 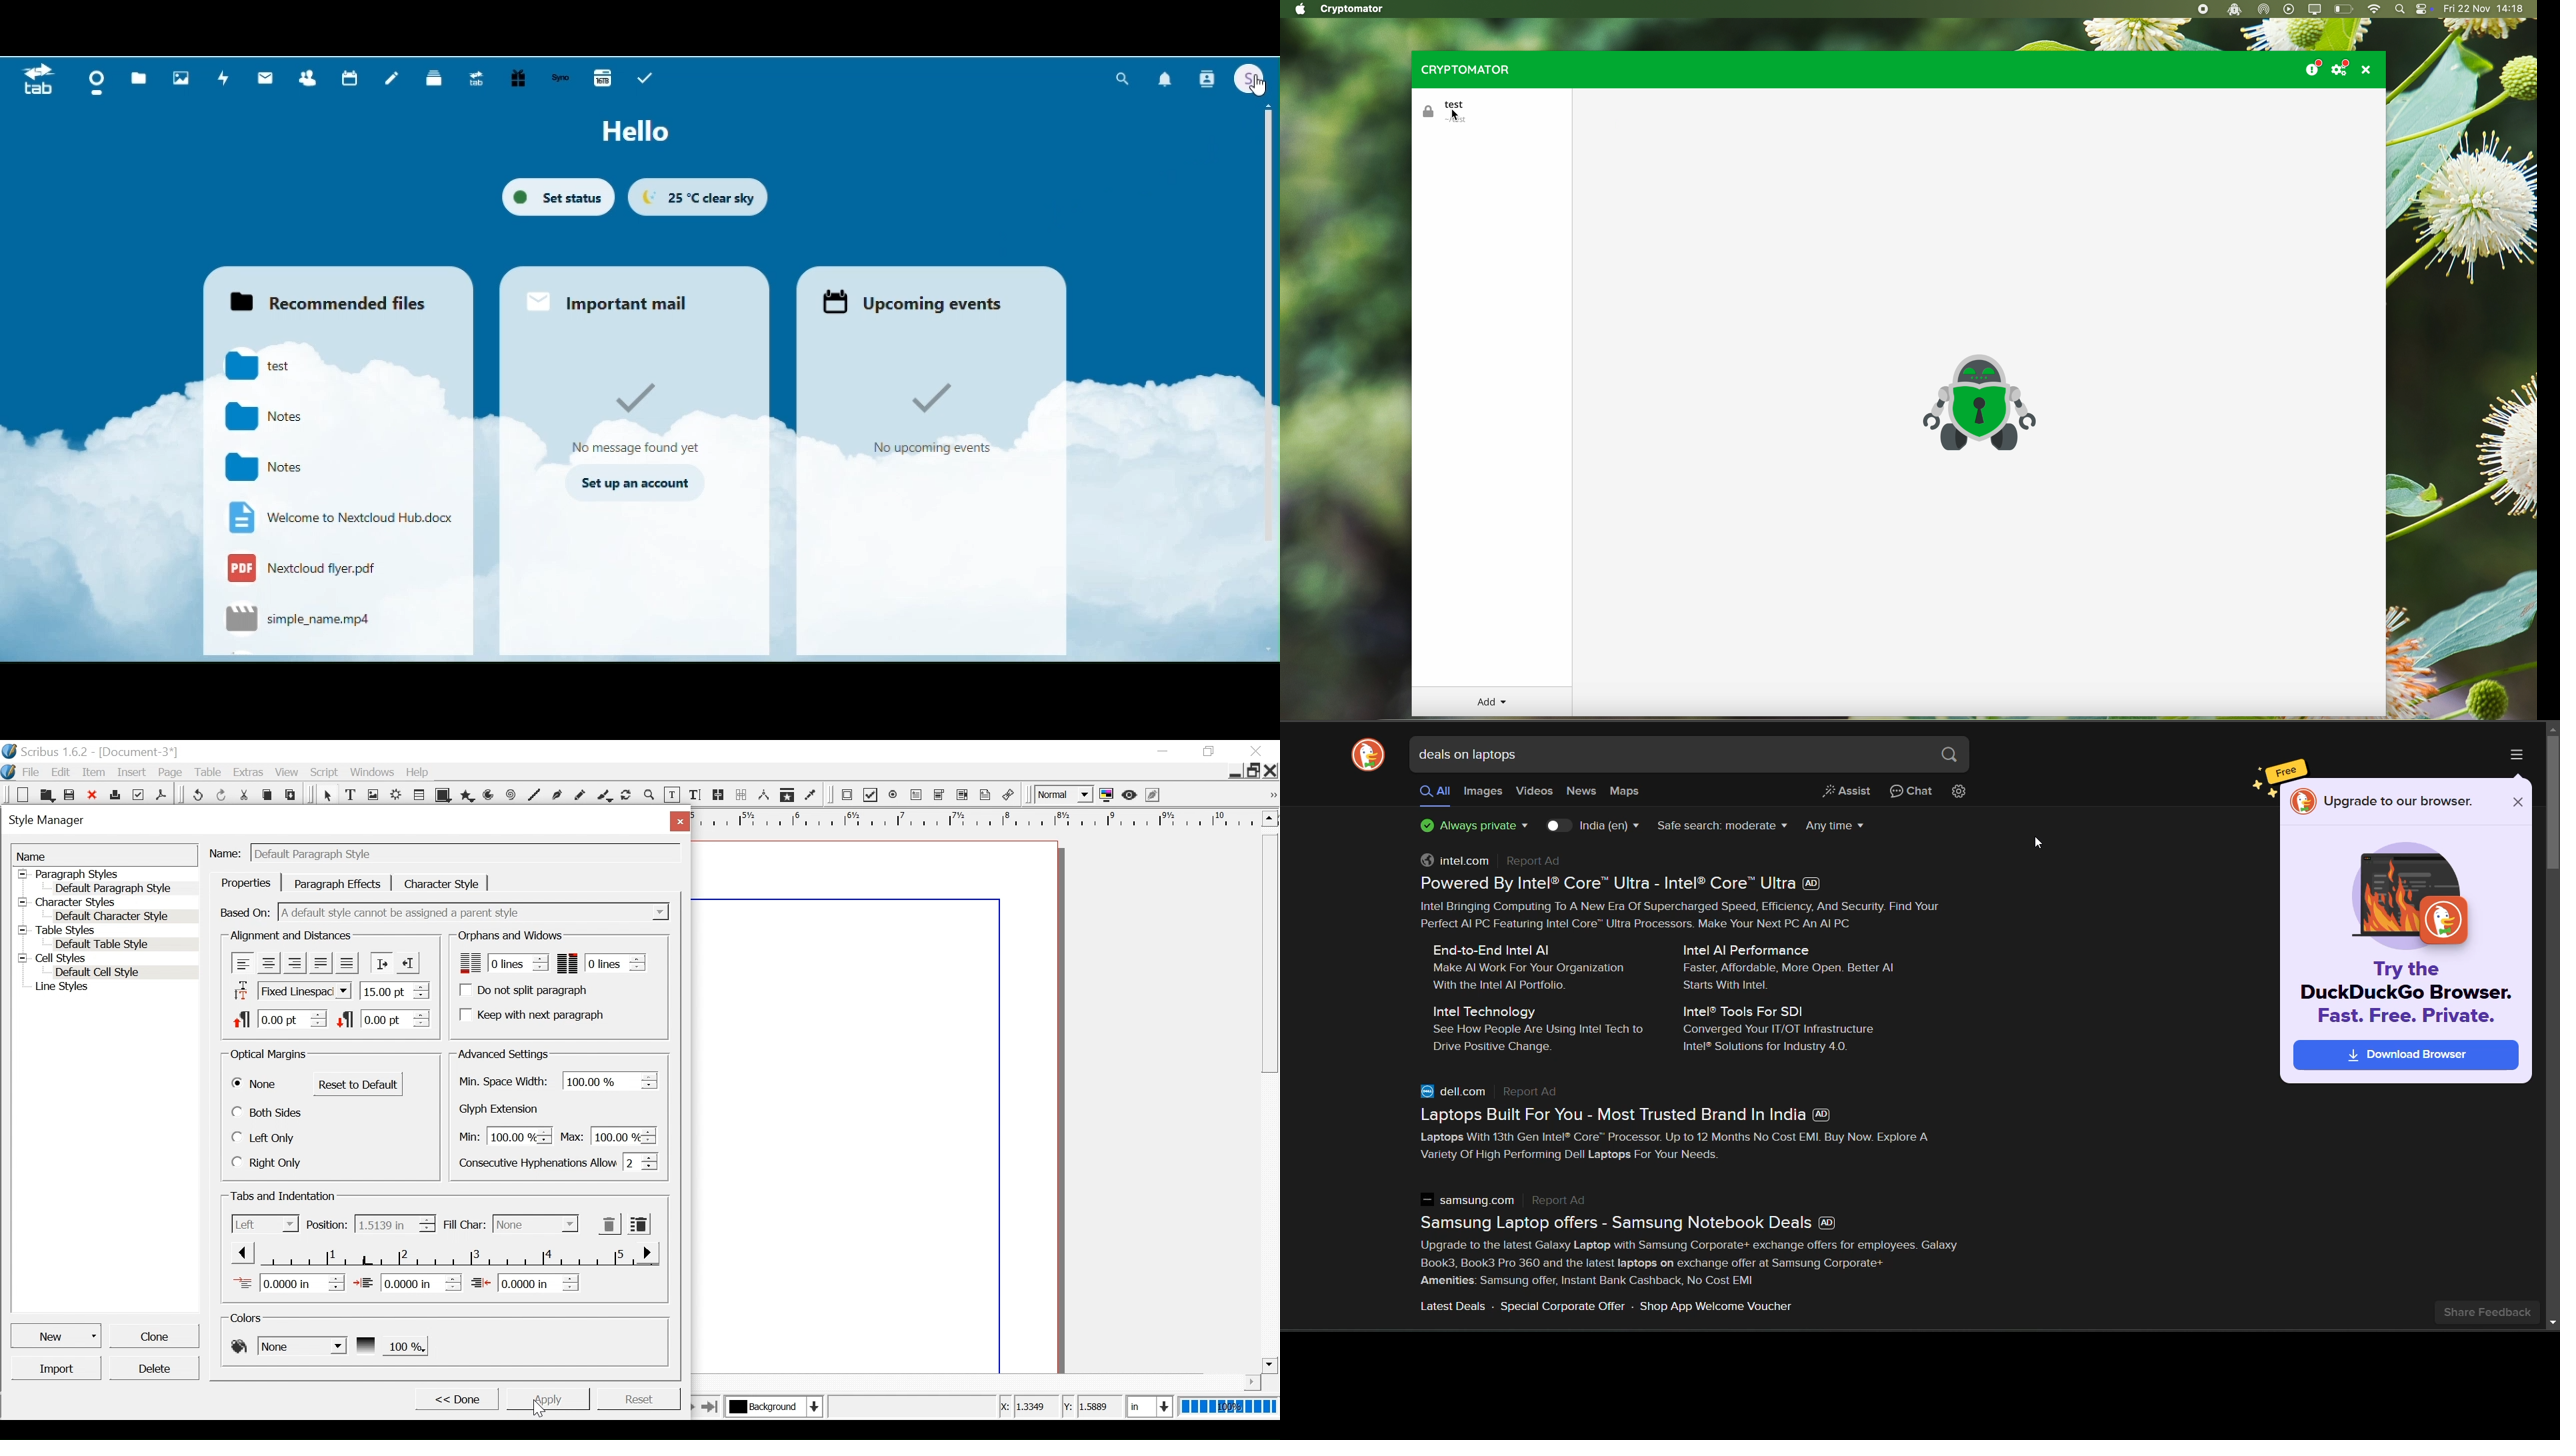 What do you see at coordinates (2406, 933) in the screenshot?
I see `|mage and caption` at bounding box center [2406, 933].